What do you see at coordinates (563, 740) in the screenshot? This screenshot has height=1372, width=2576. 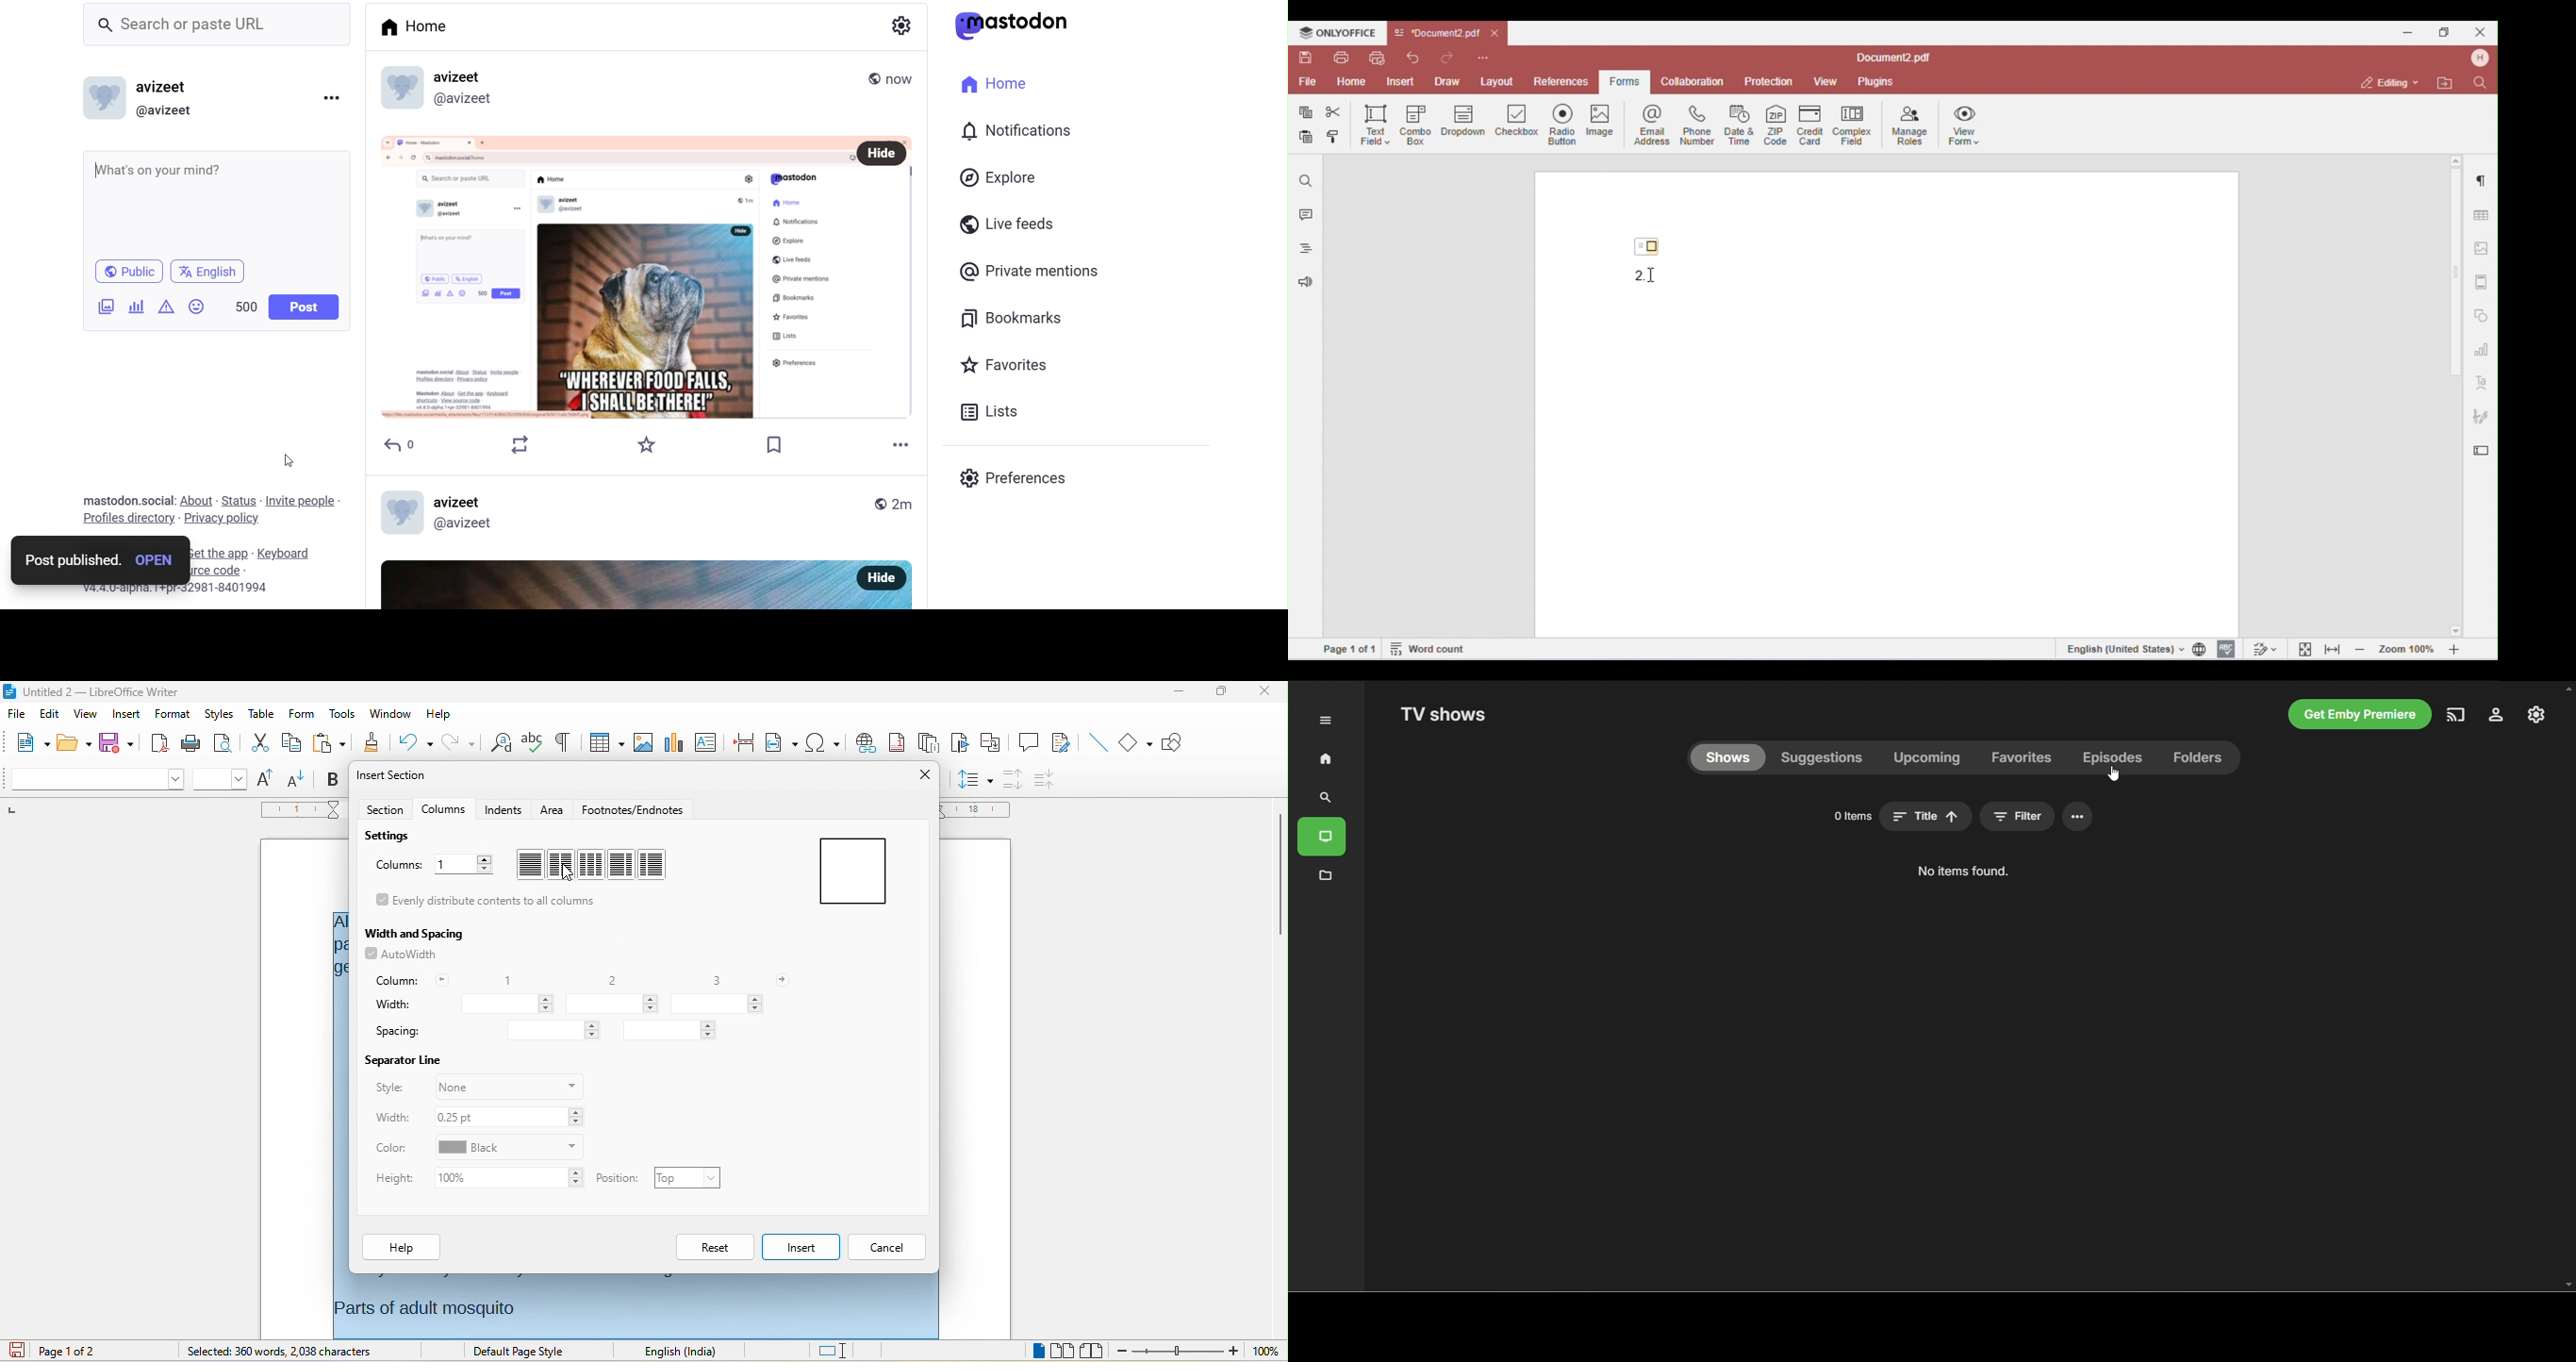 I see `toggle formatting marks` at bounding box center [563, 740].